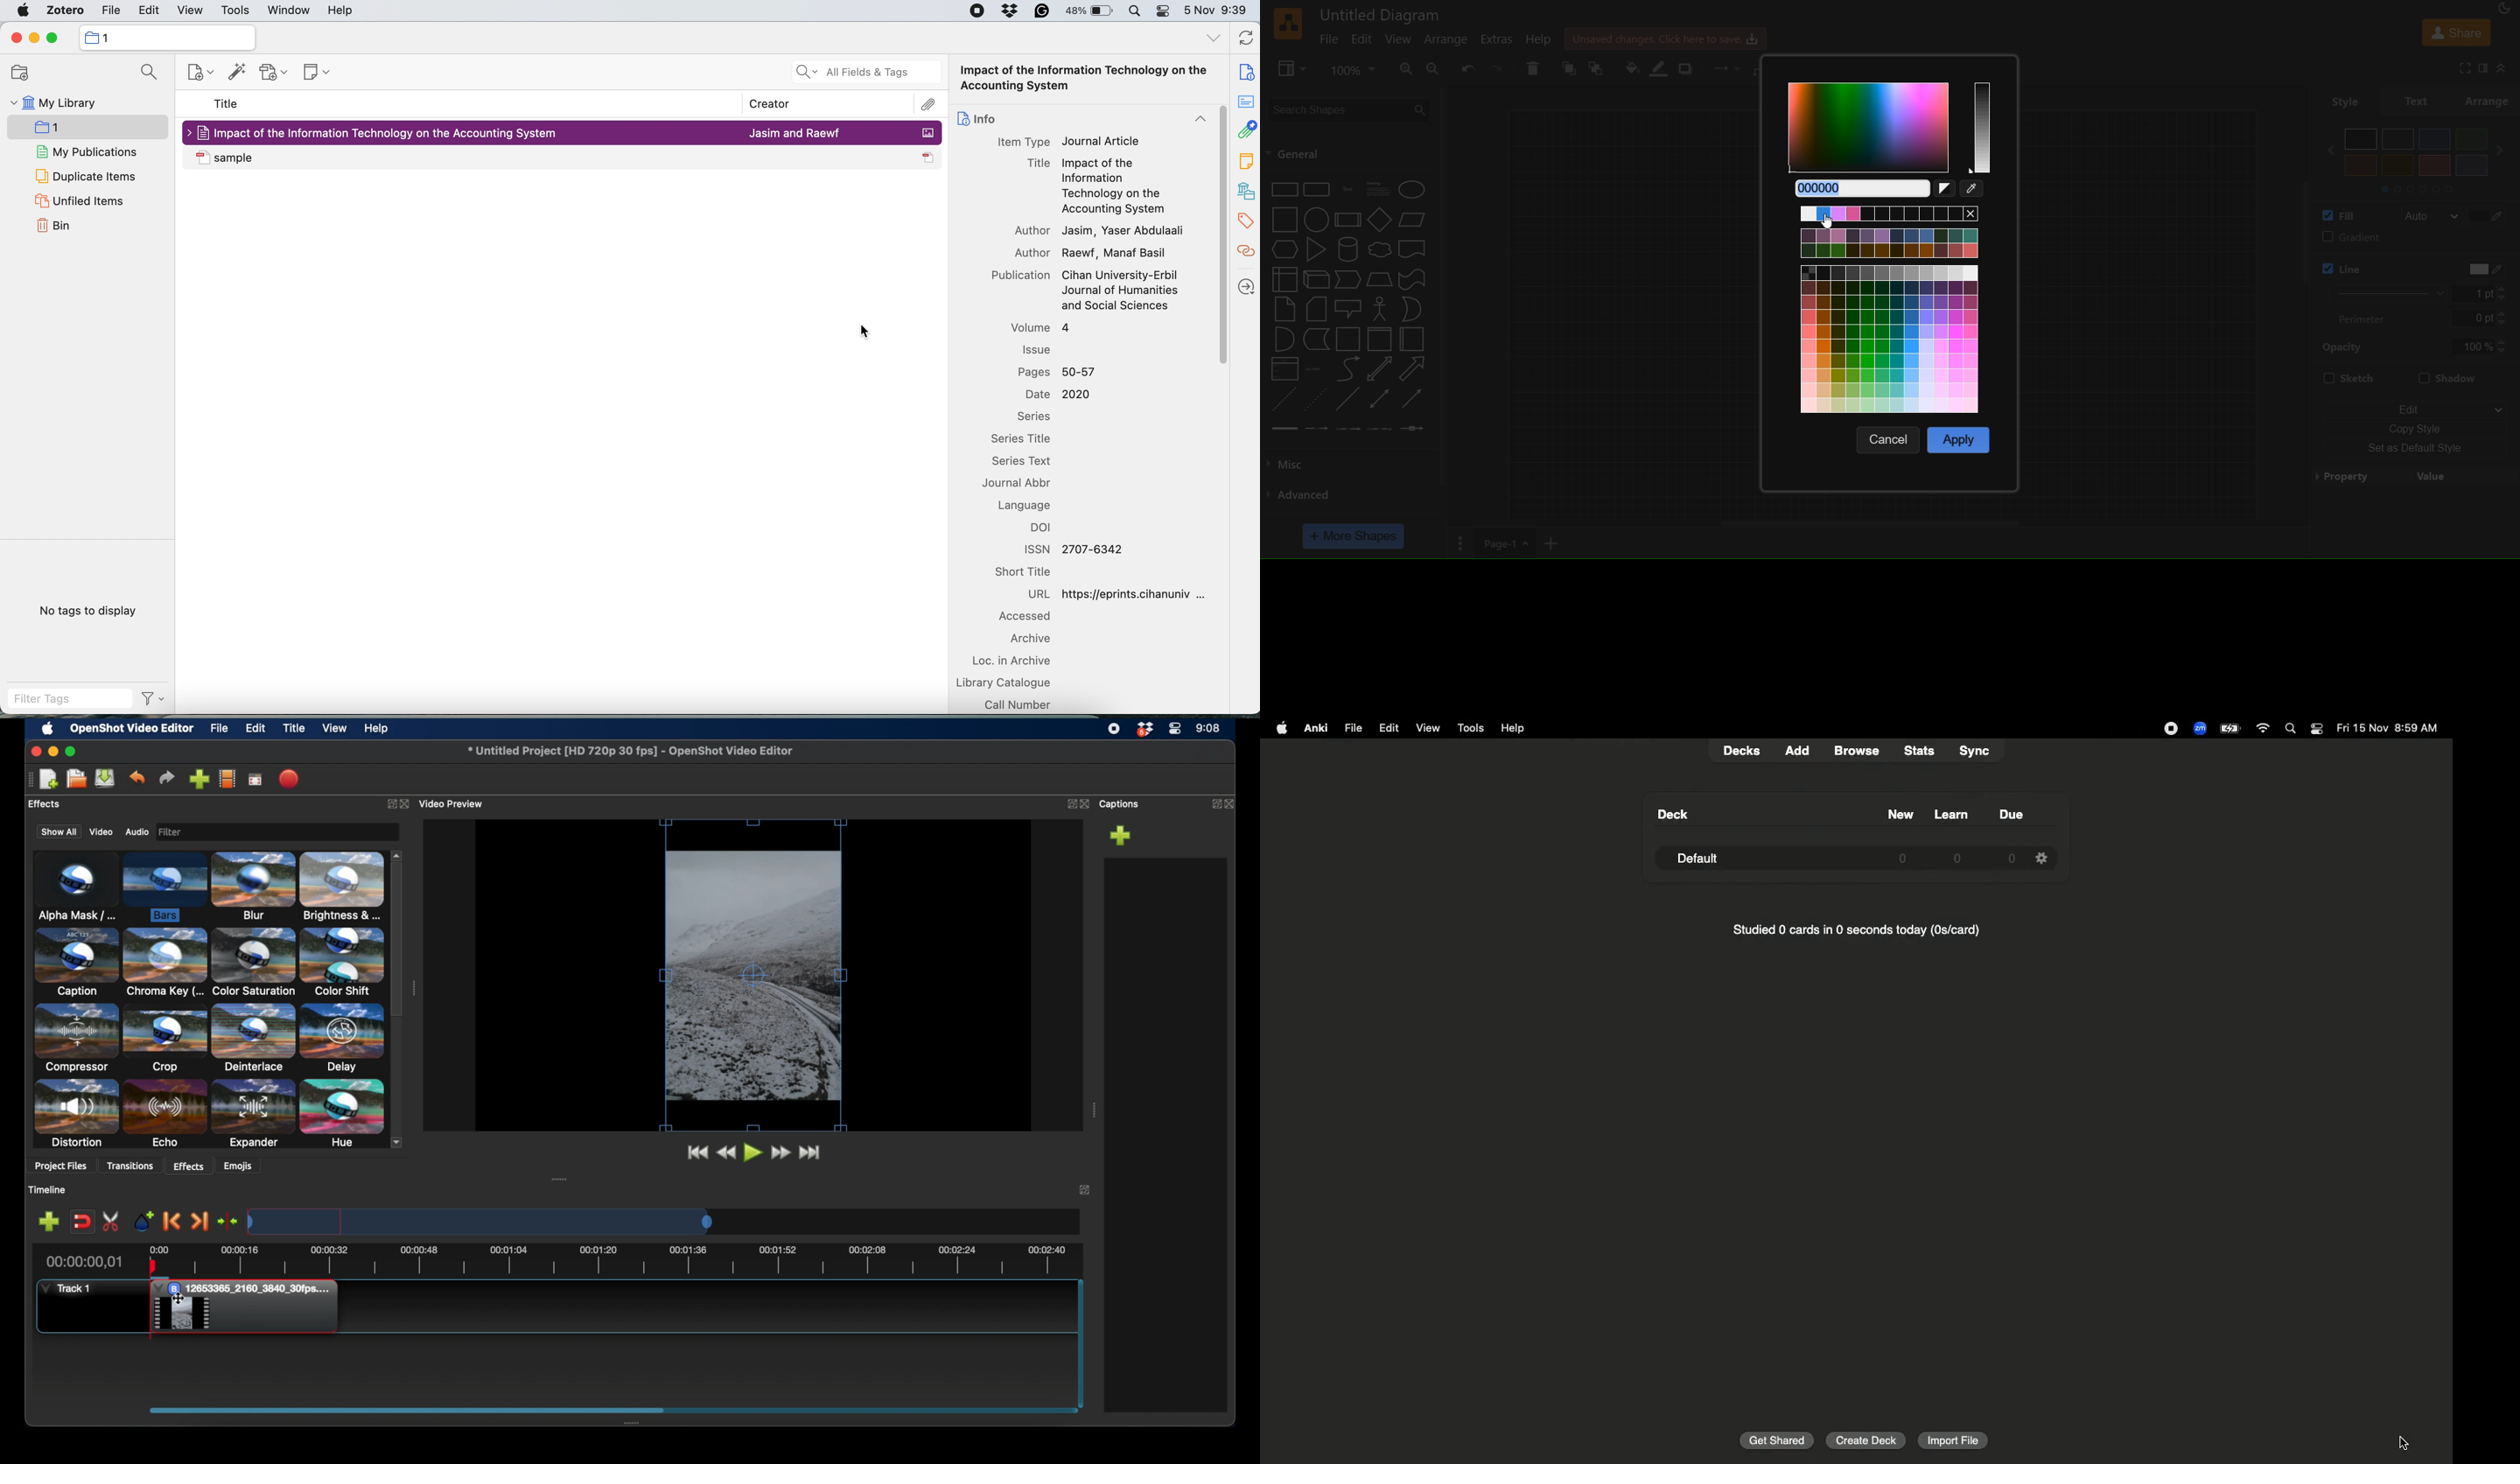 Image resolution: width=2520 pixels, height=1484 pixels. What do you see at coordinates (1284, 220) in the screenshot?
I see `square` at bounding box center [1284, 220].